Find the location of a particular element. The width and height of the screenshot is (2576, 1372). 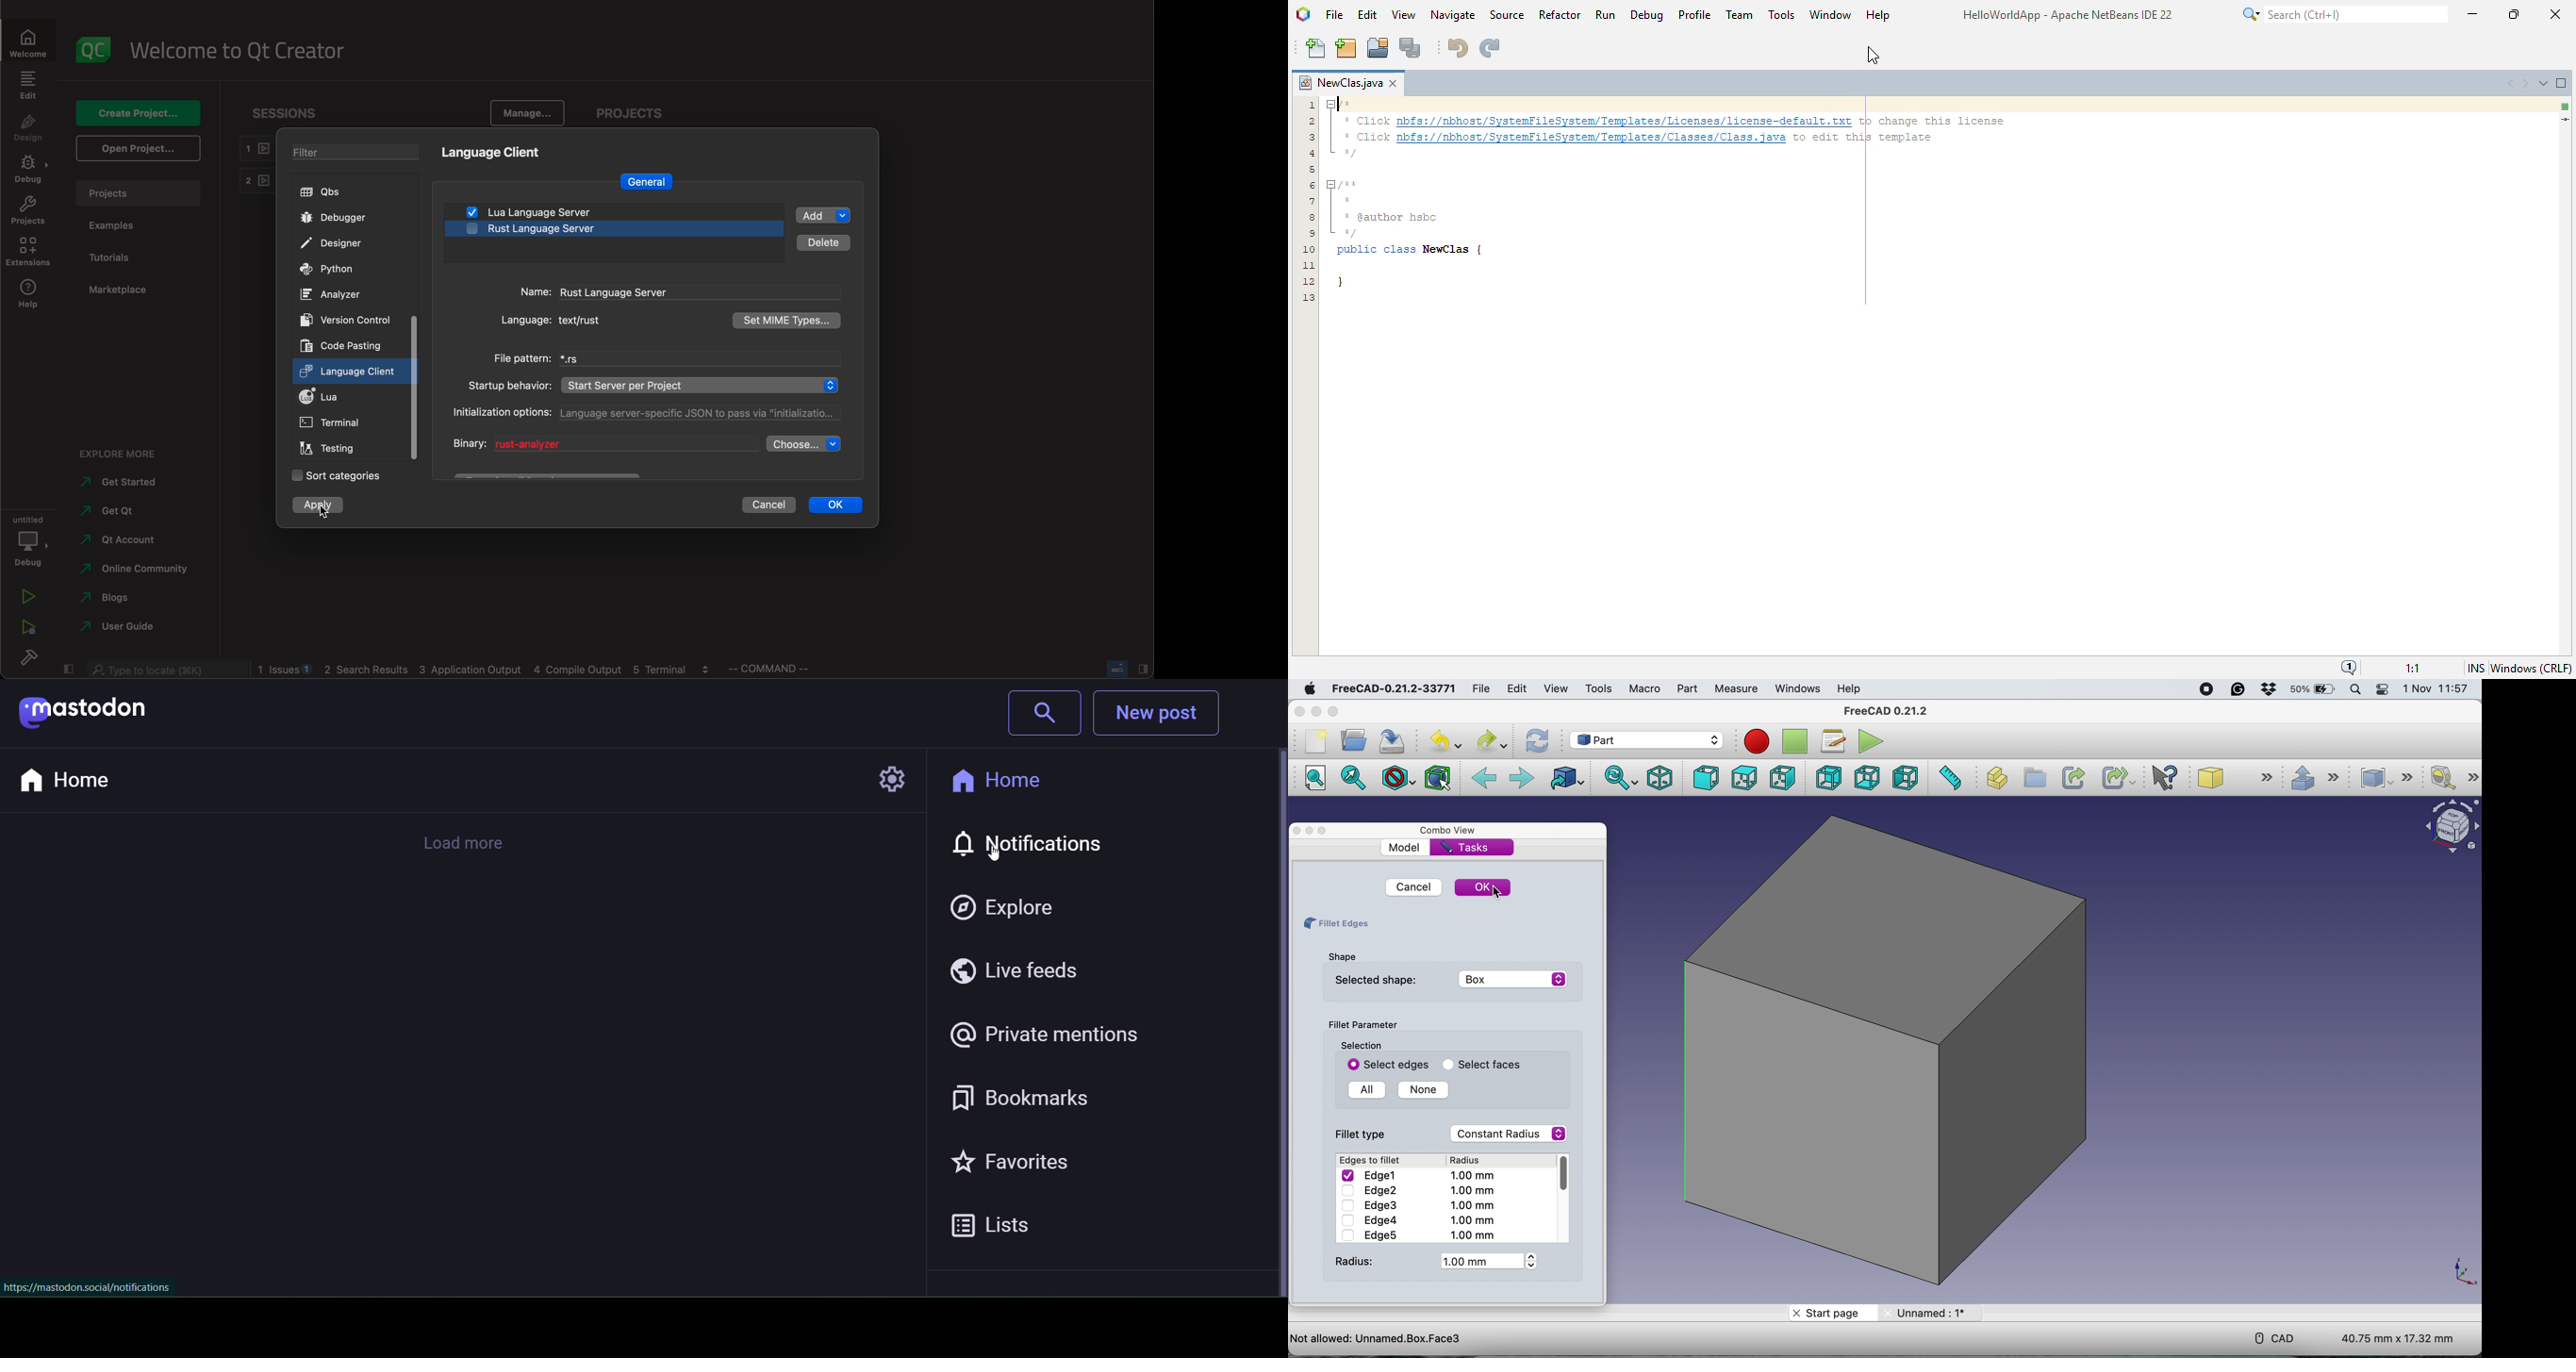

file is located at coordinates (1335, 15).